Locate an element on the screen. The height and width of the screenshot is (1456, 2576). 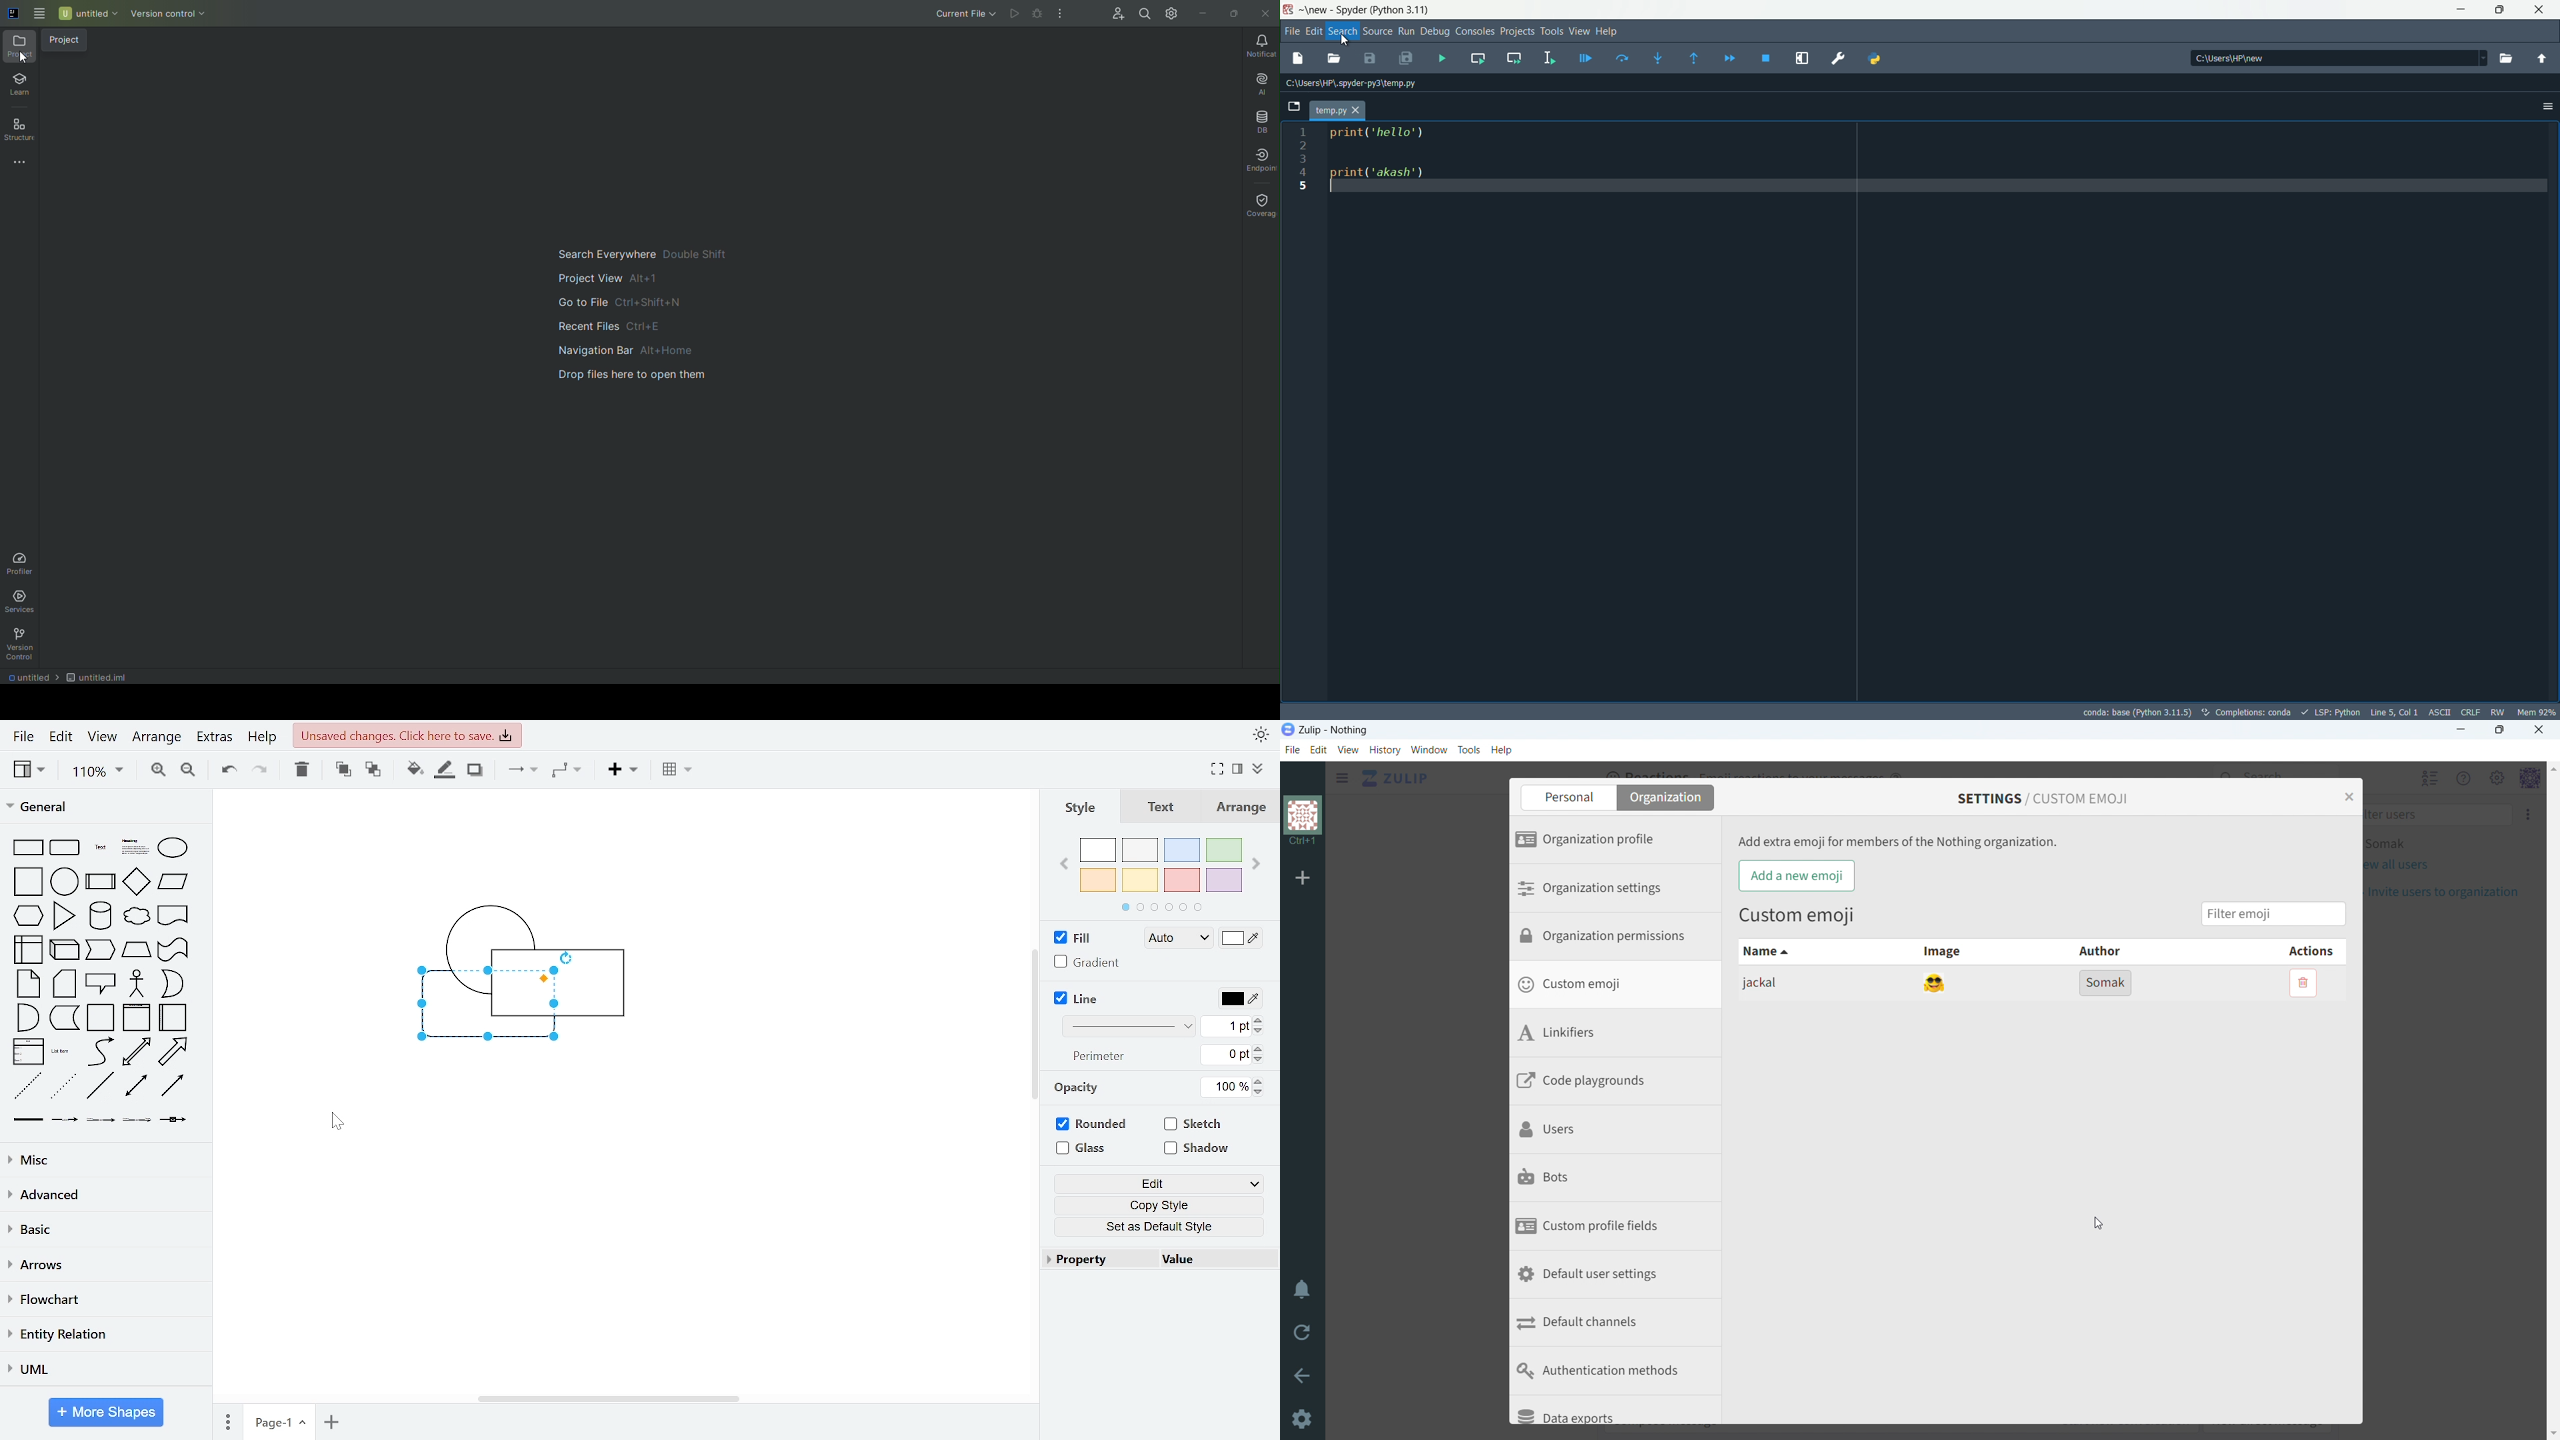
Search Menu is located at coordinates (1341, 31).